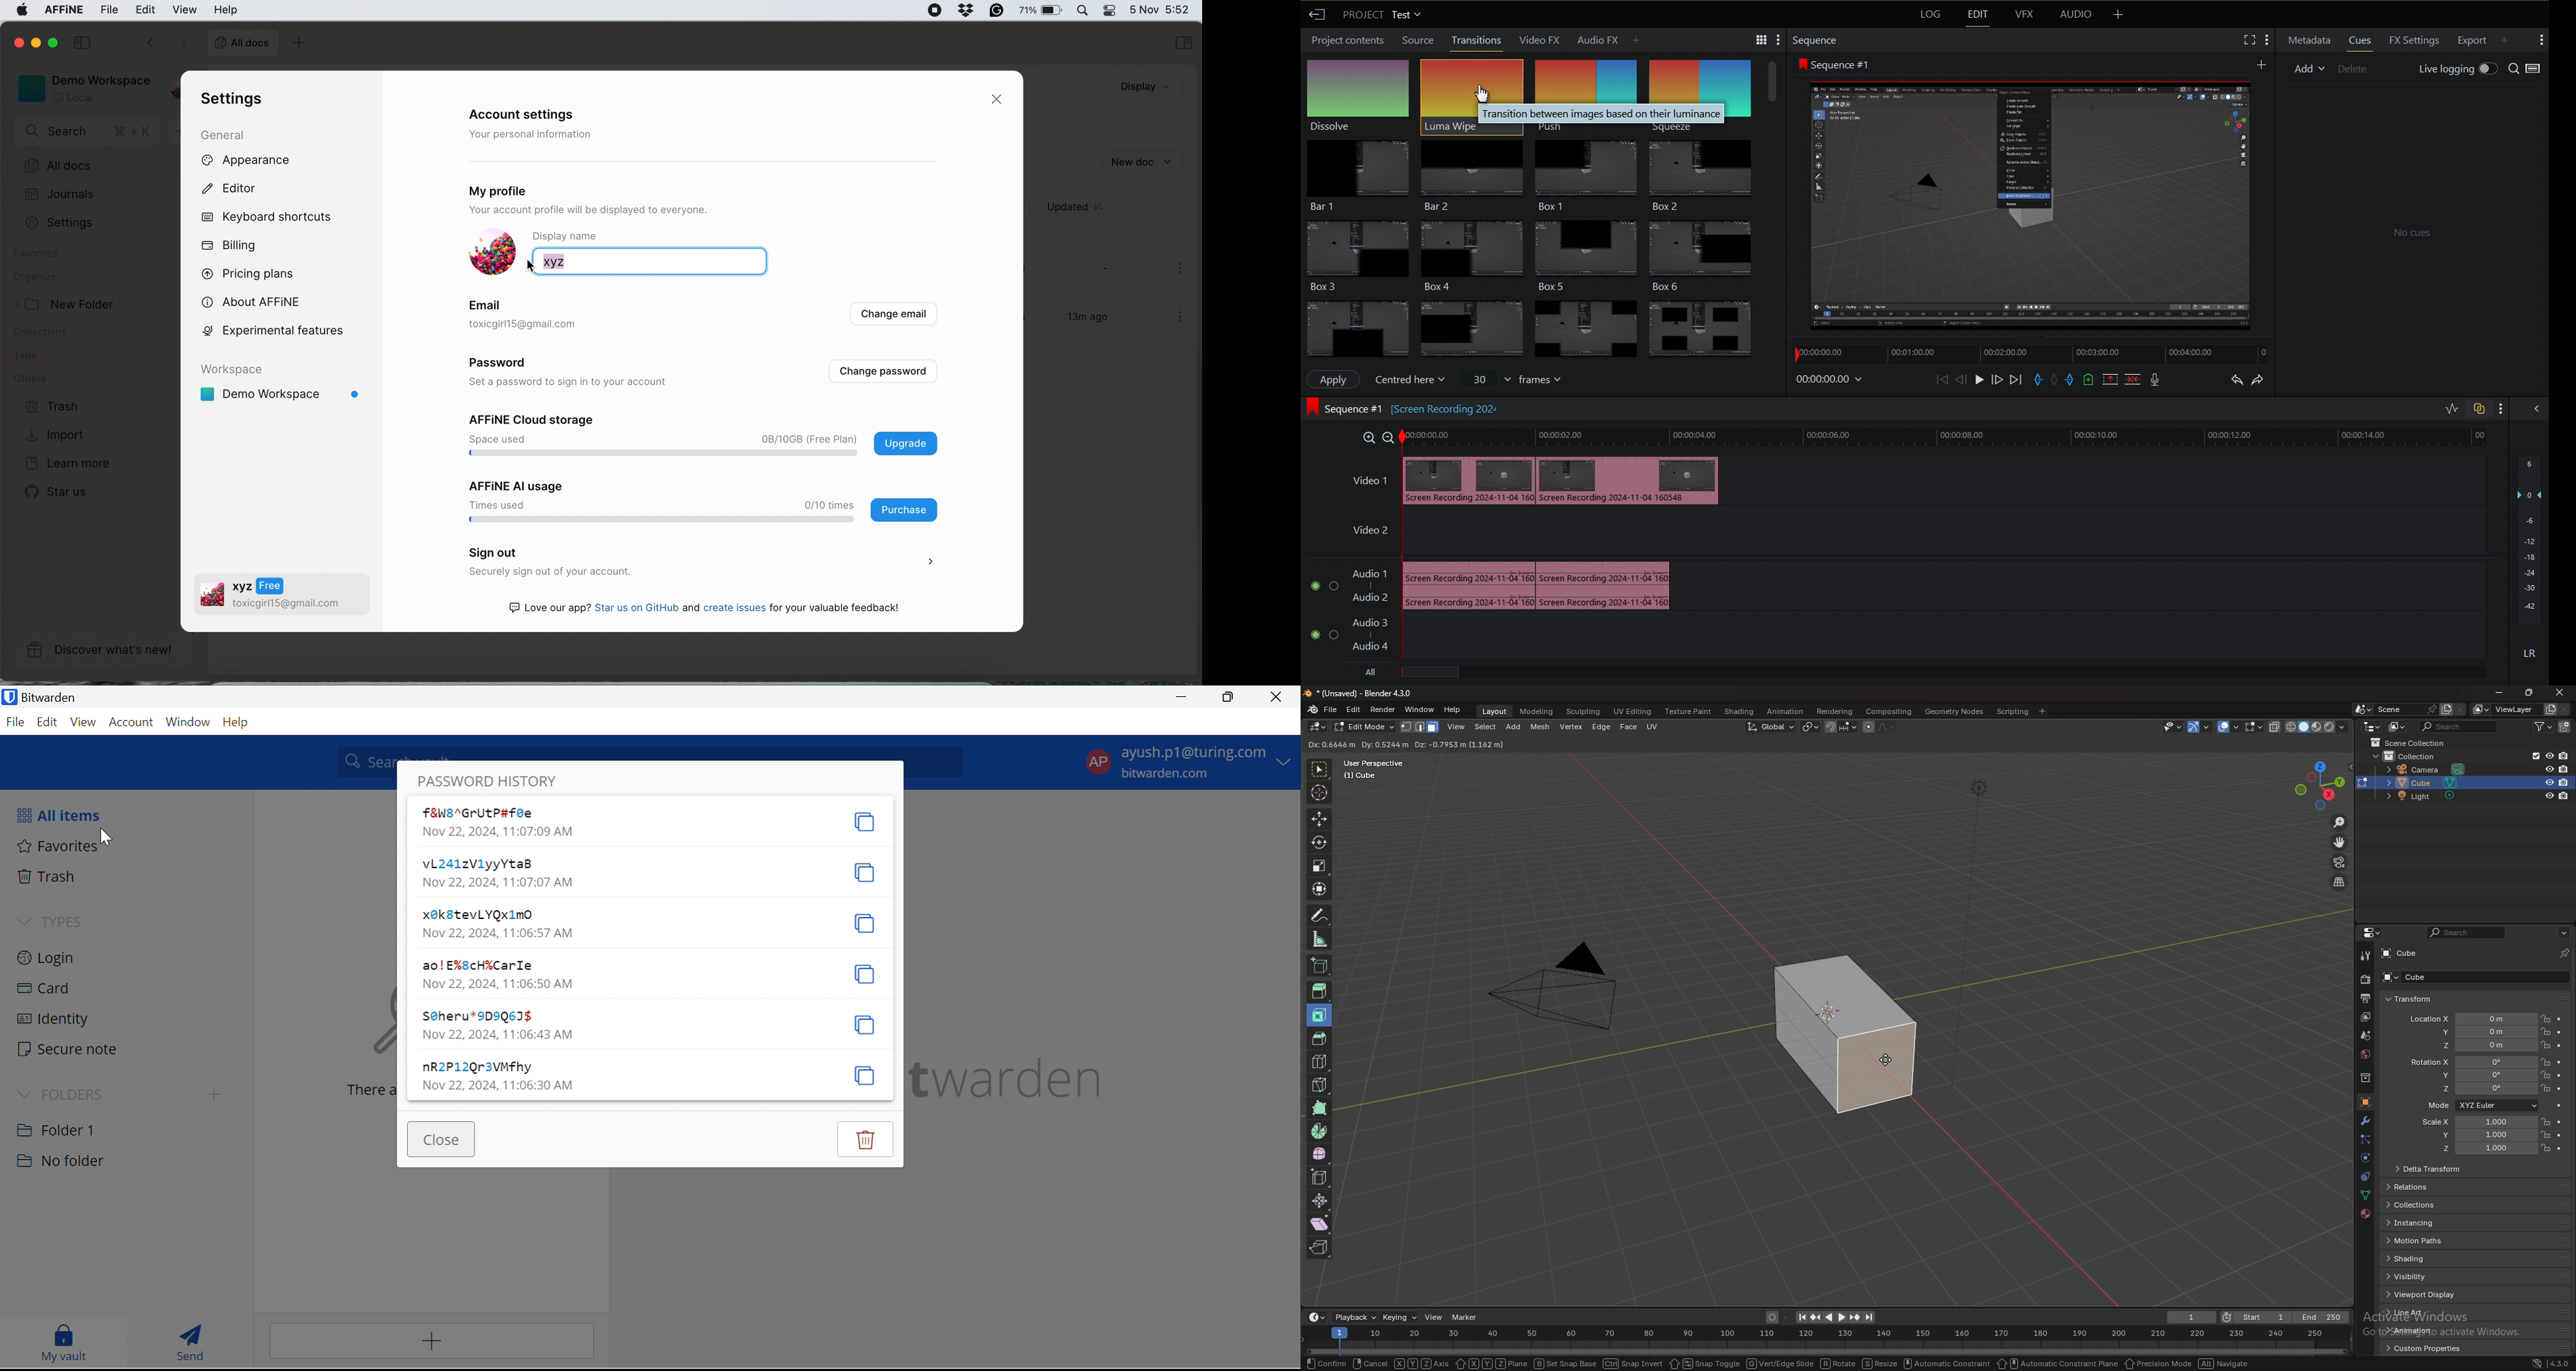  I want to click on scene collection, so click(2409, 743).